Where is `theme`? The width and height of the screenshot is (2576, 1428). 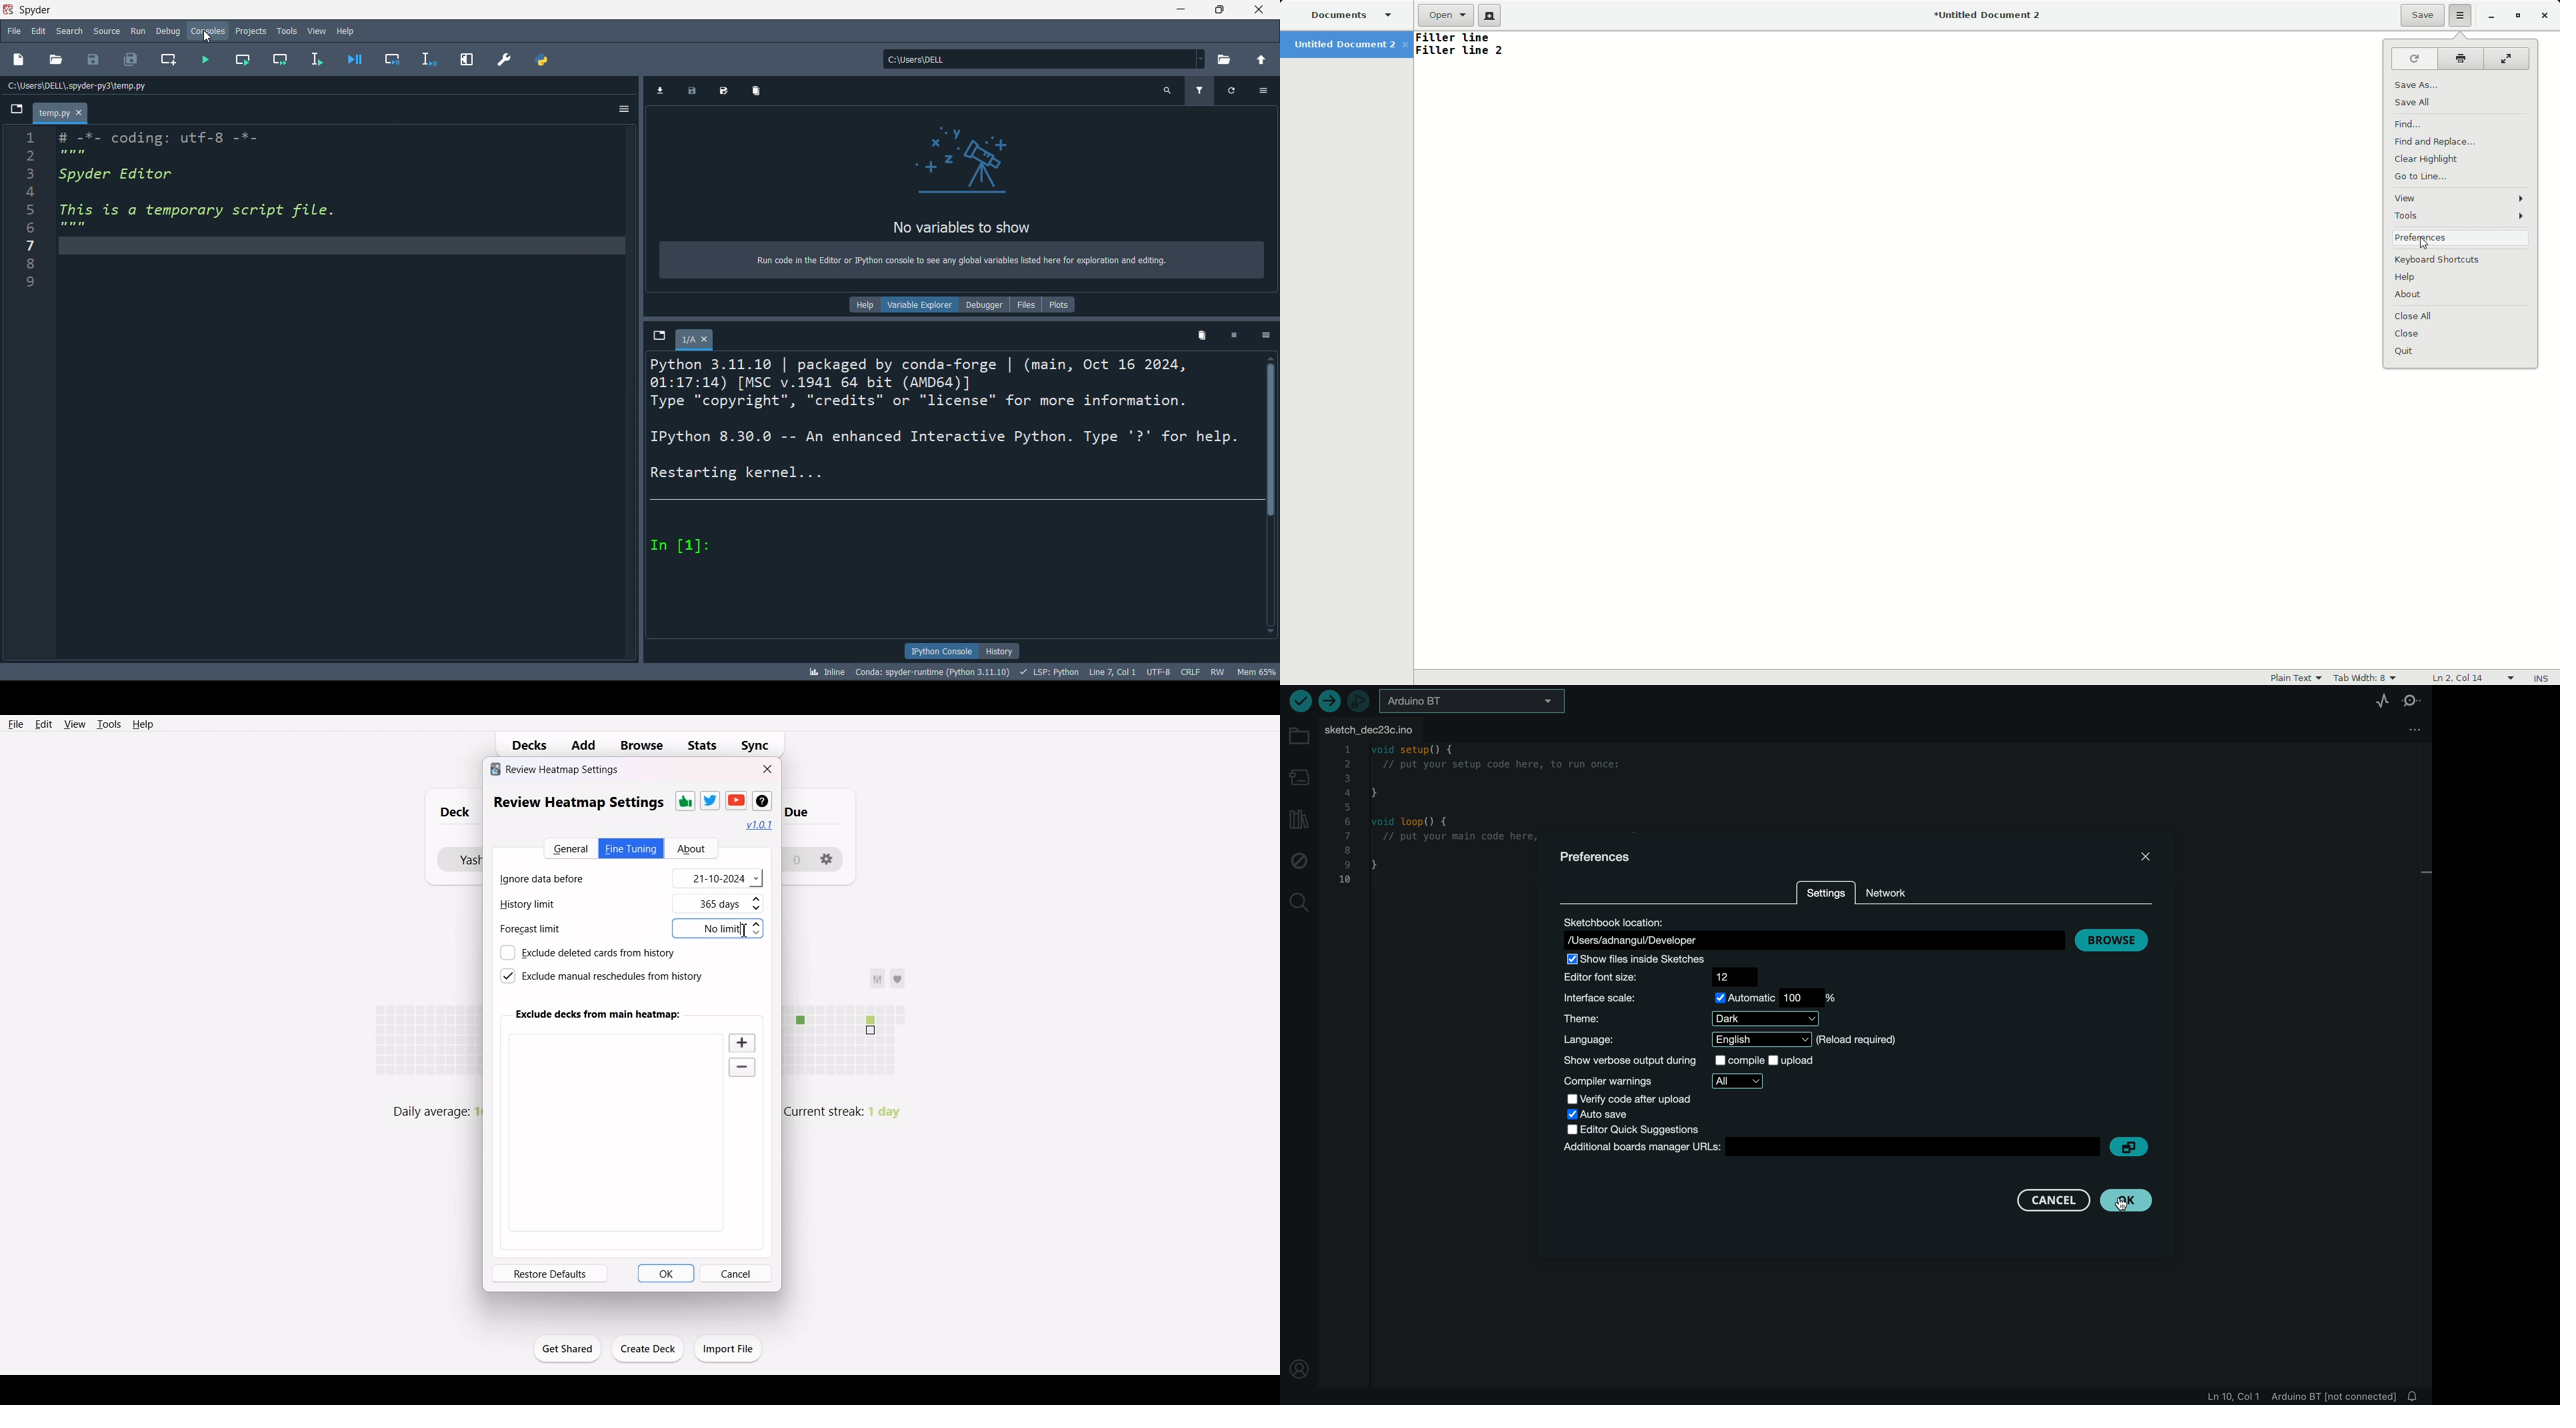
theme is located at coordinates (1698, 1019).